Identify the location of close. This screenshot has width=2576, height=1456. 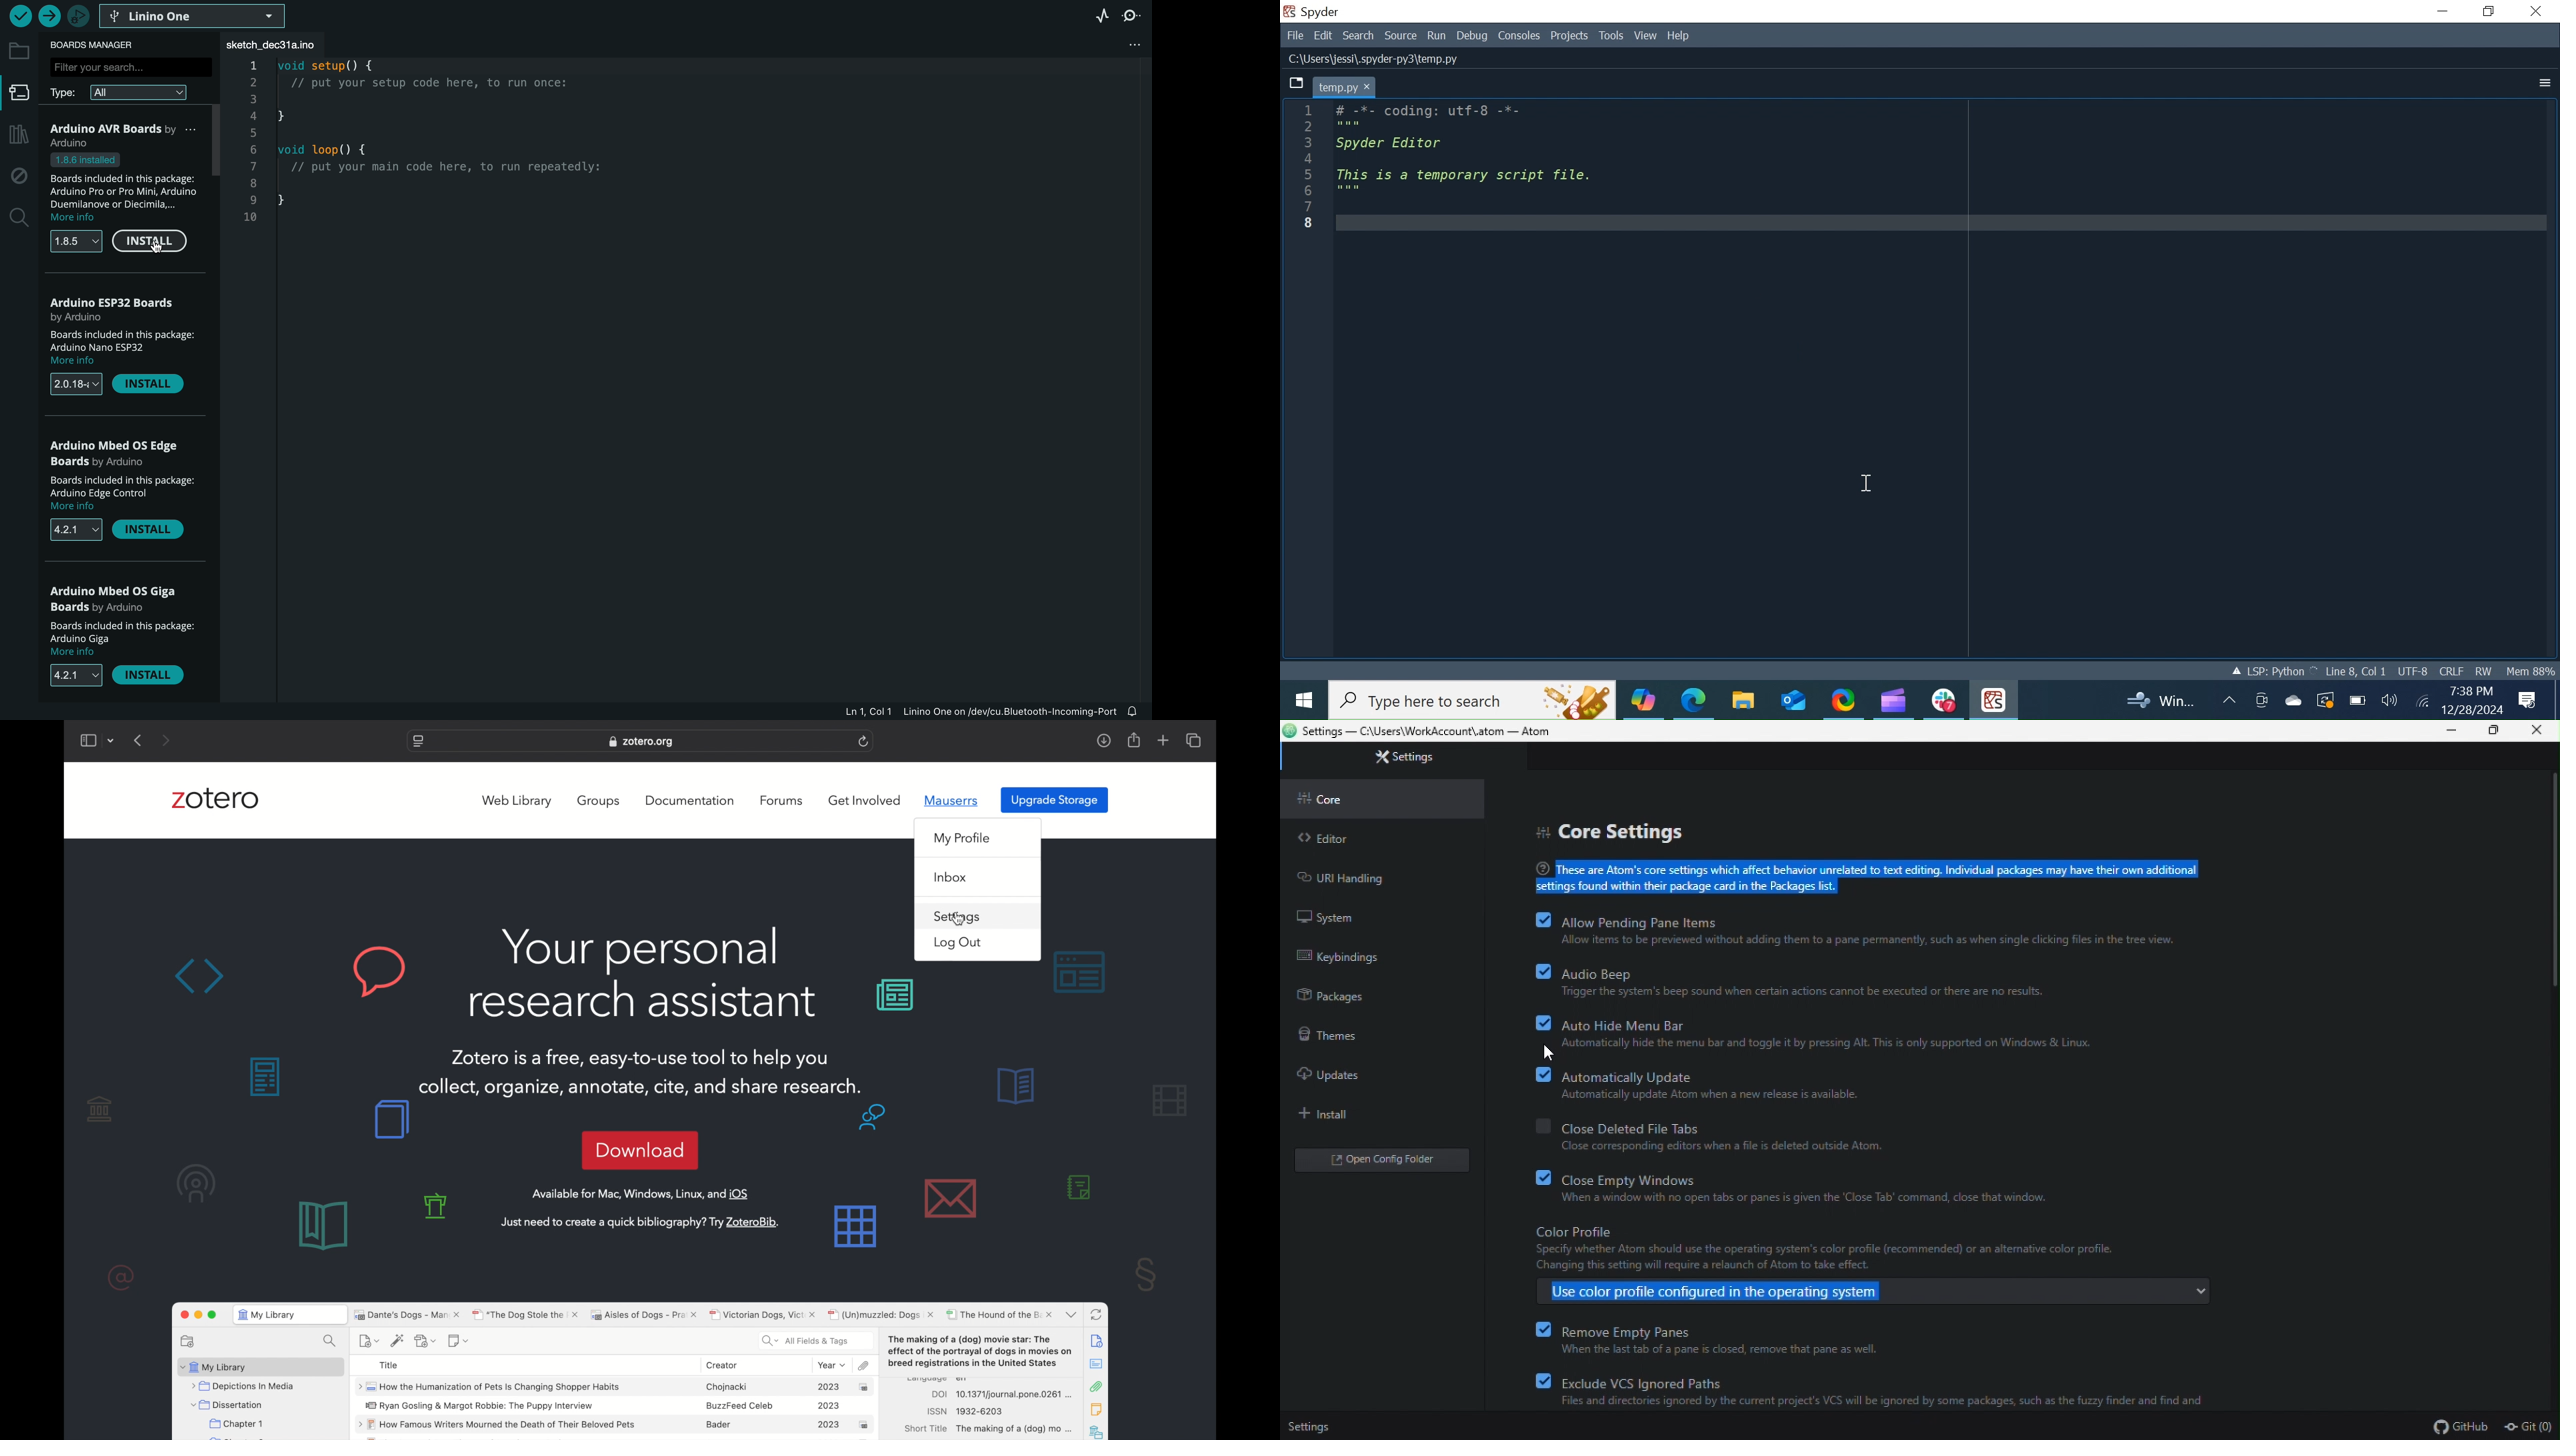
(2534, 731).